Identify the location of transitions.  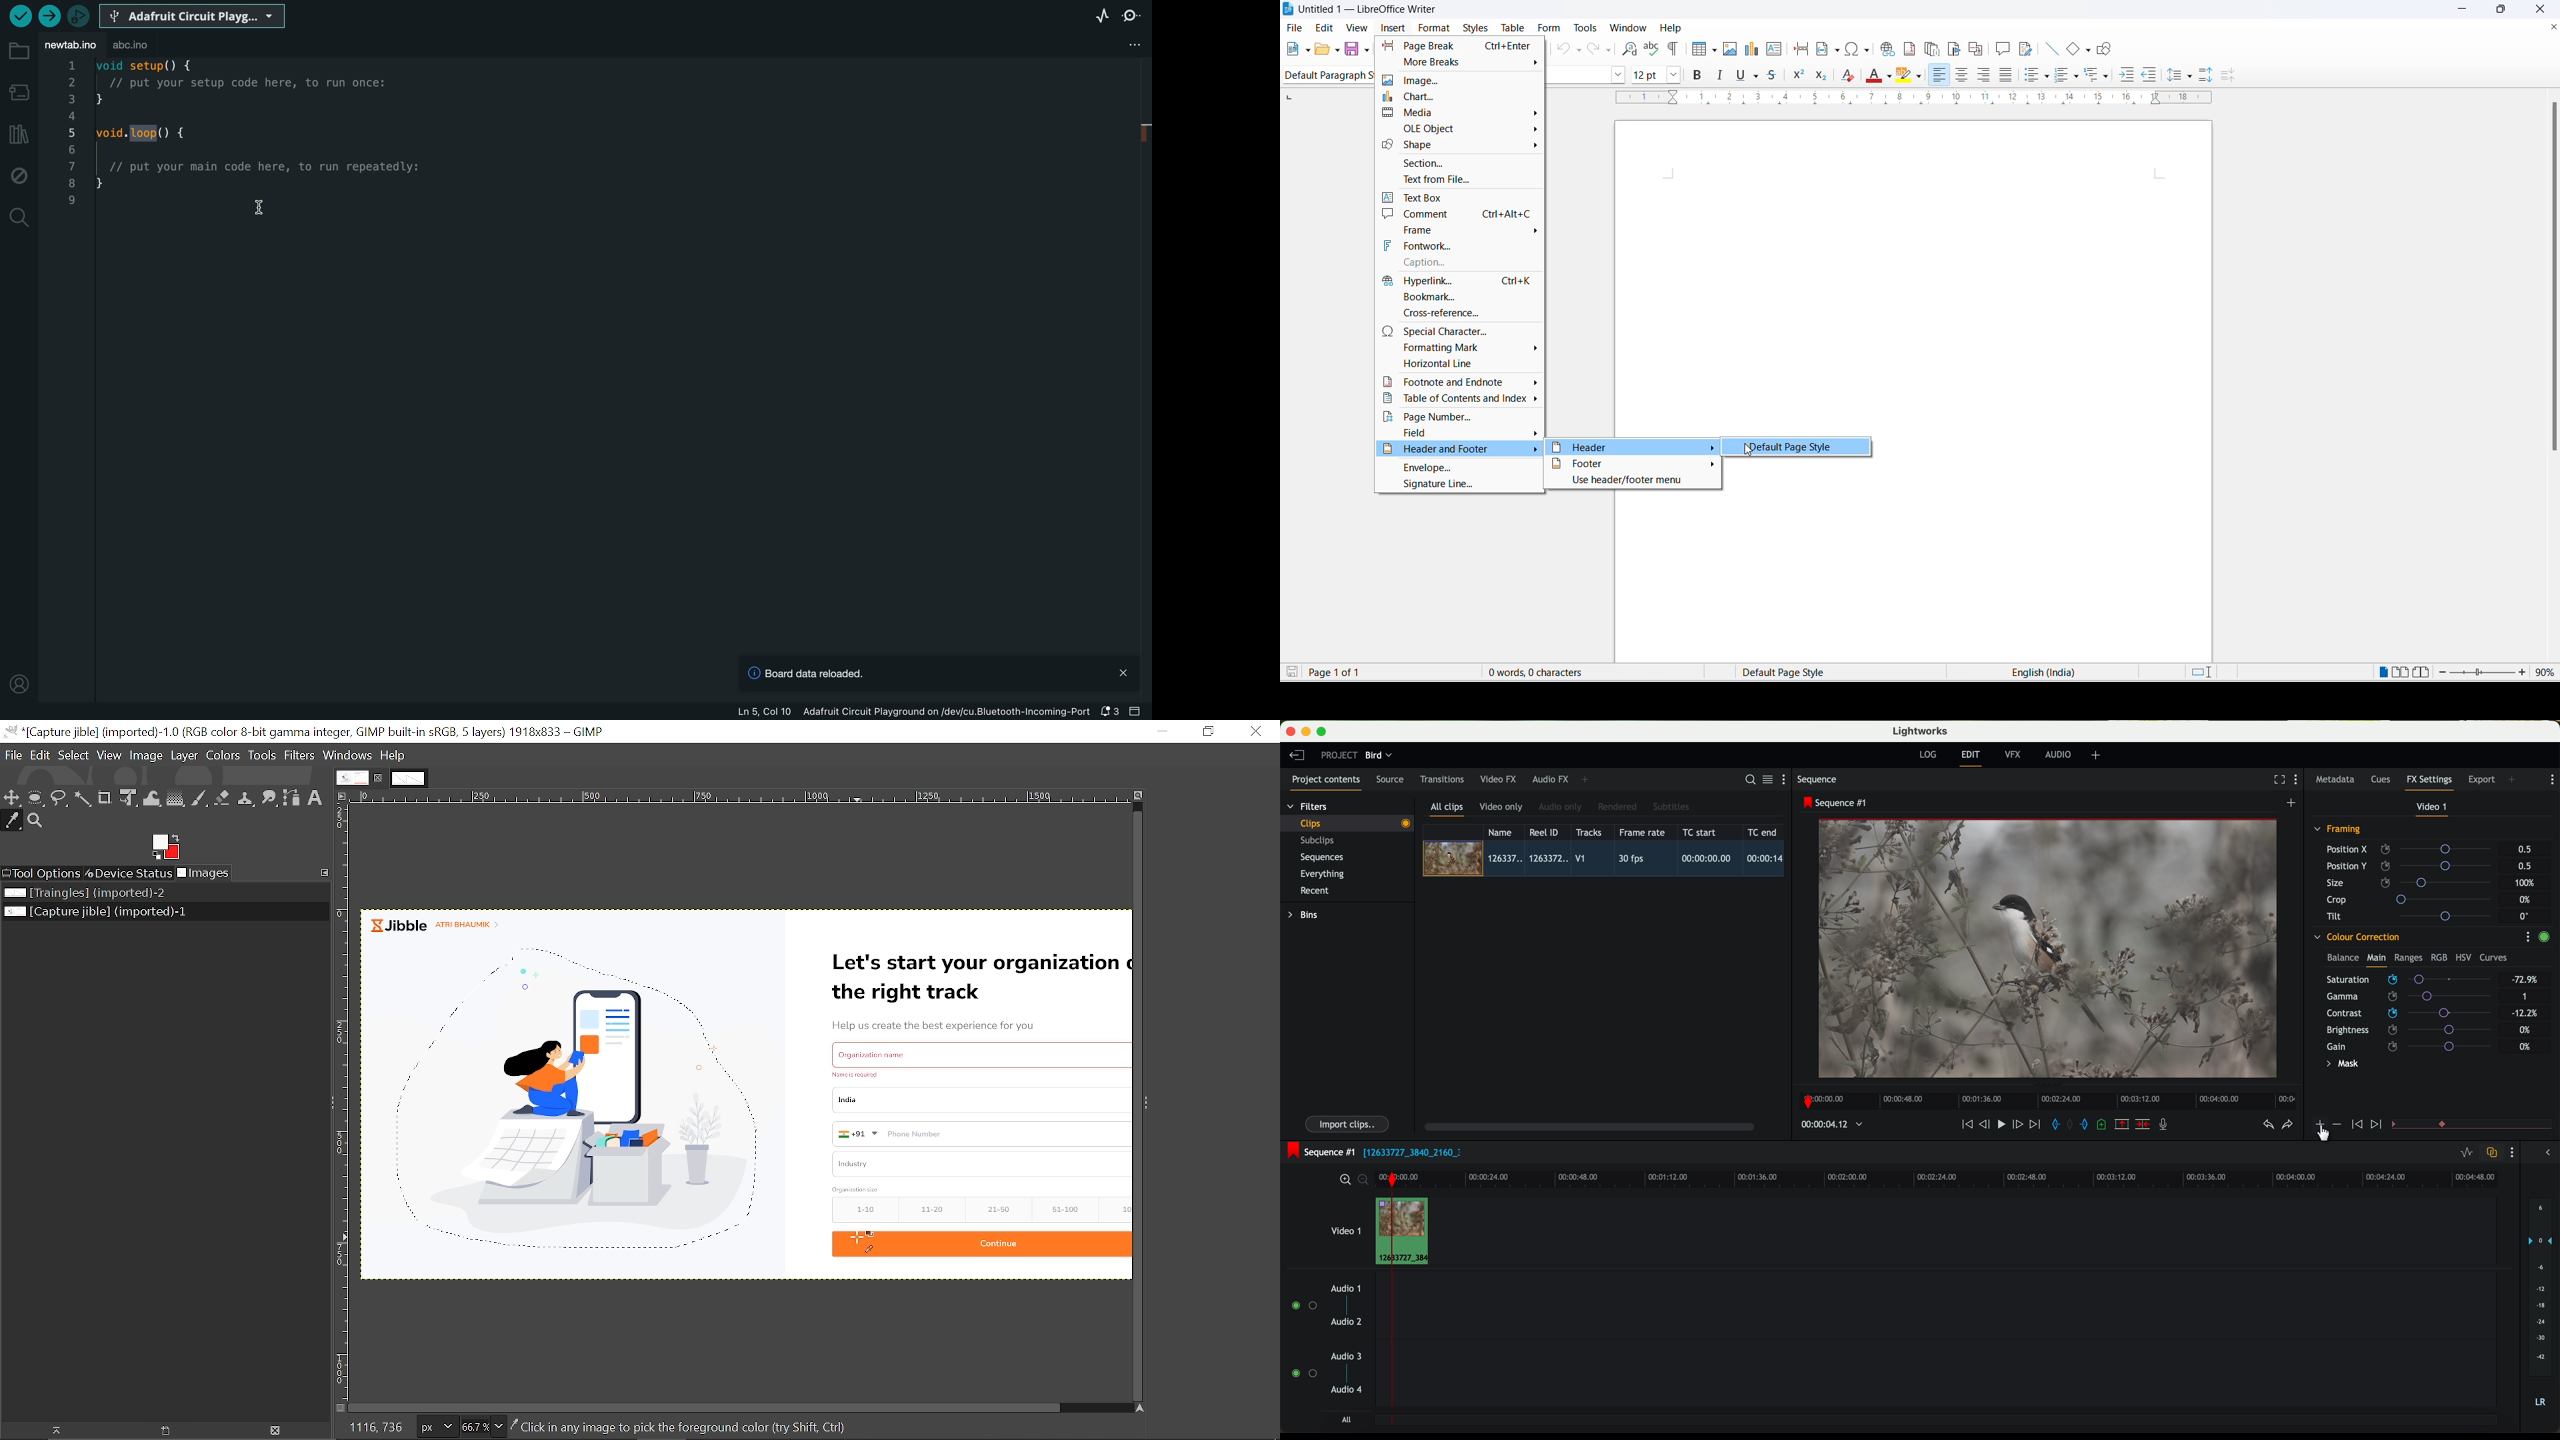
(1442, 779).